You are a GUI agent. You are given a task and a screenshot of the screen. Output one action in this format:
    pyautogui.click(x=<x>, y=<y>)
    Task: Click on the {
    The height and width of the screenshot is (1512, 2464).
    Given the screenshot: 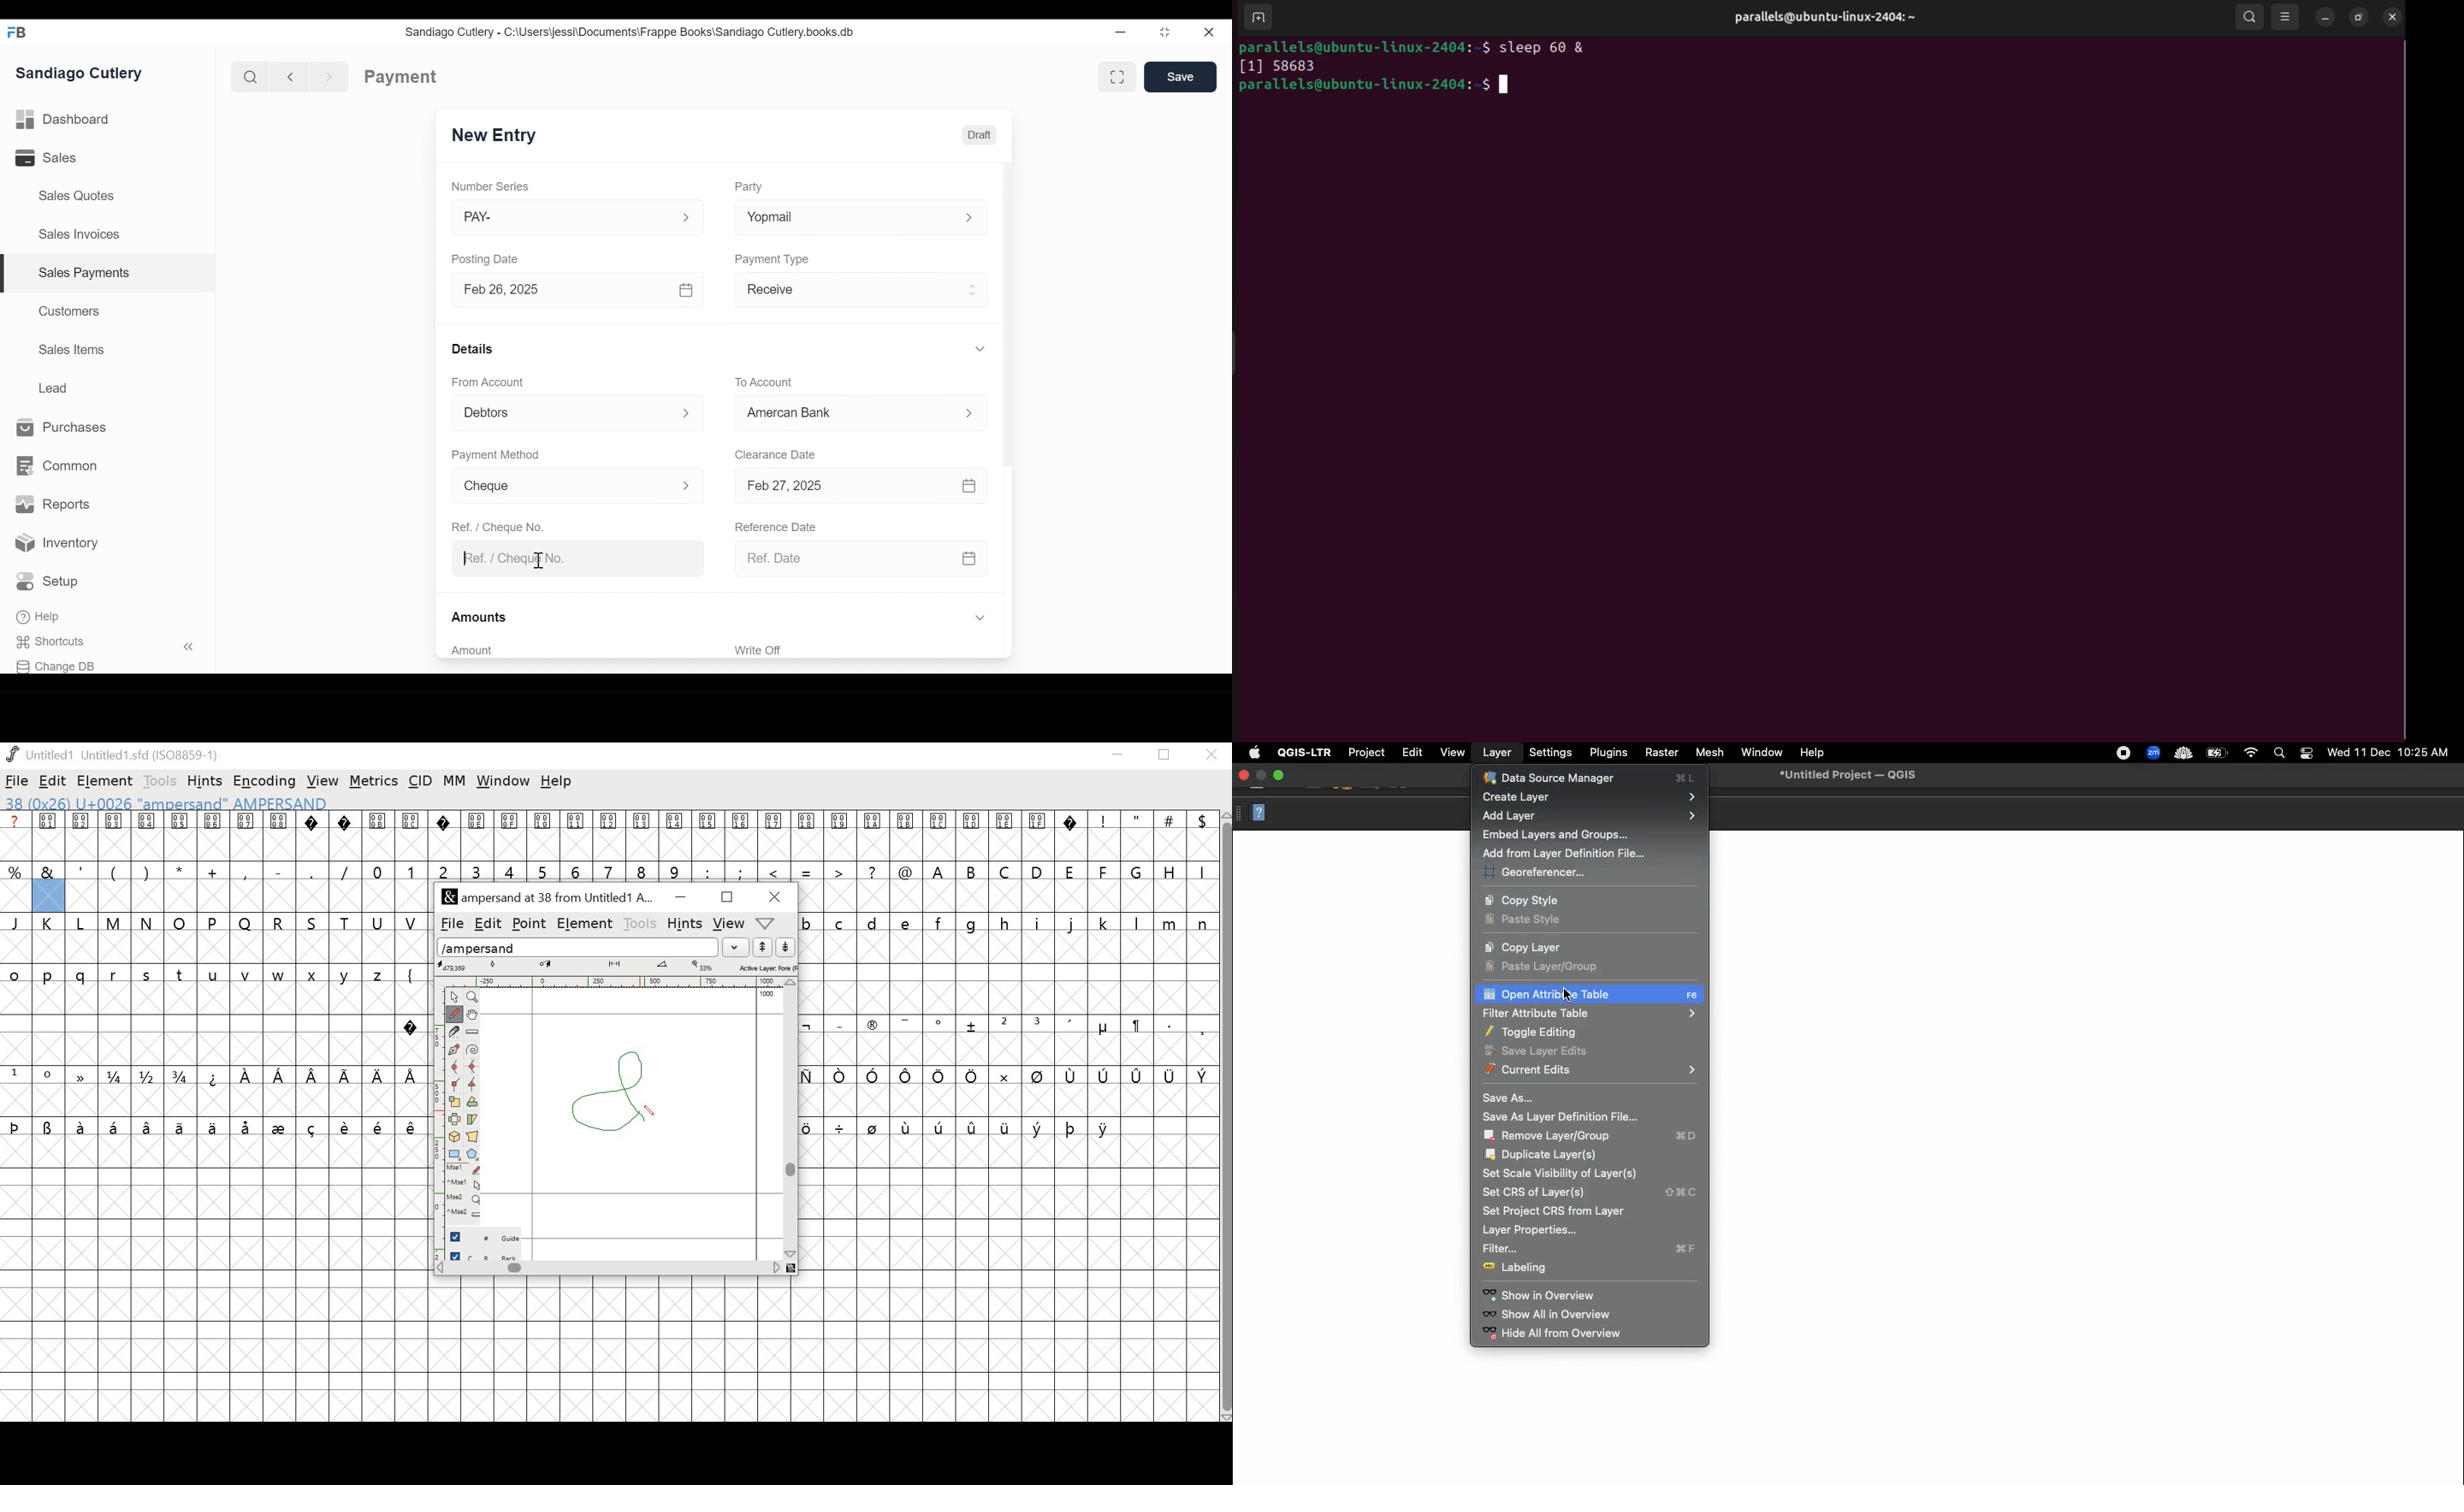 What is the action you would take?
    pyautogui.click(x=411, y=973)
    